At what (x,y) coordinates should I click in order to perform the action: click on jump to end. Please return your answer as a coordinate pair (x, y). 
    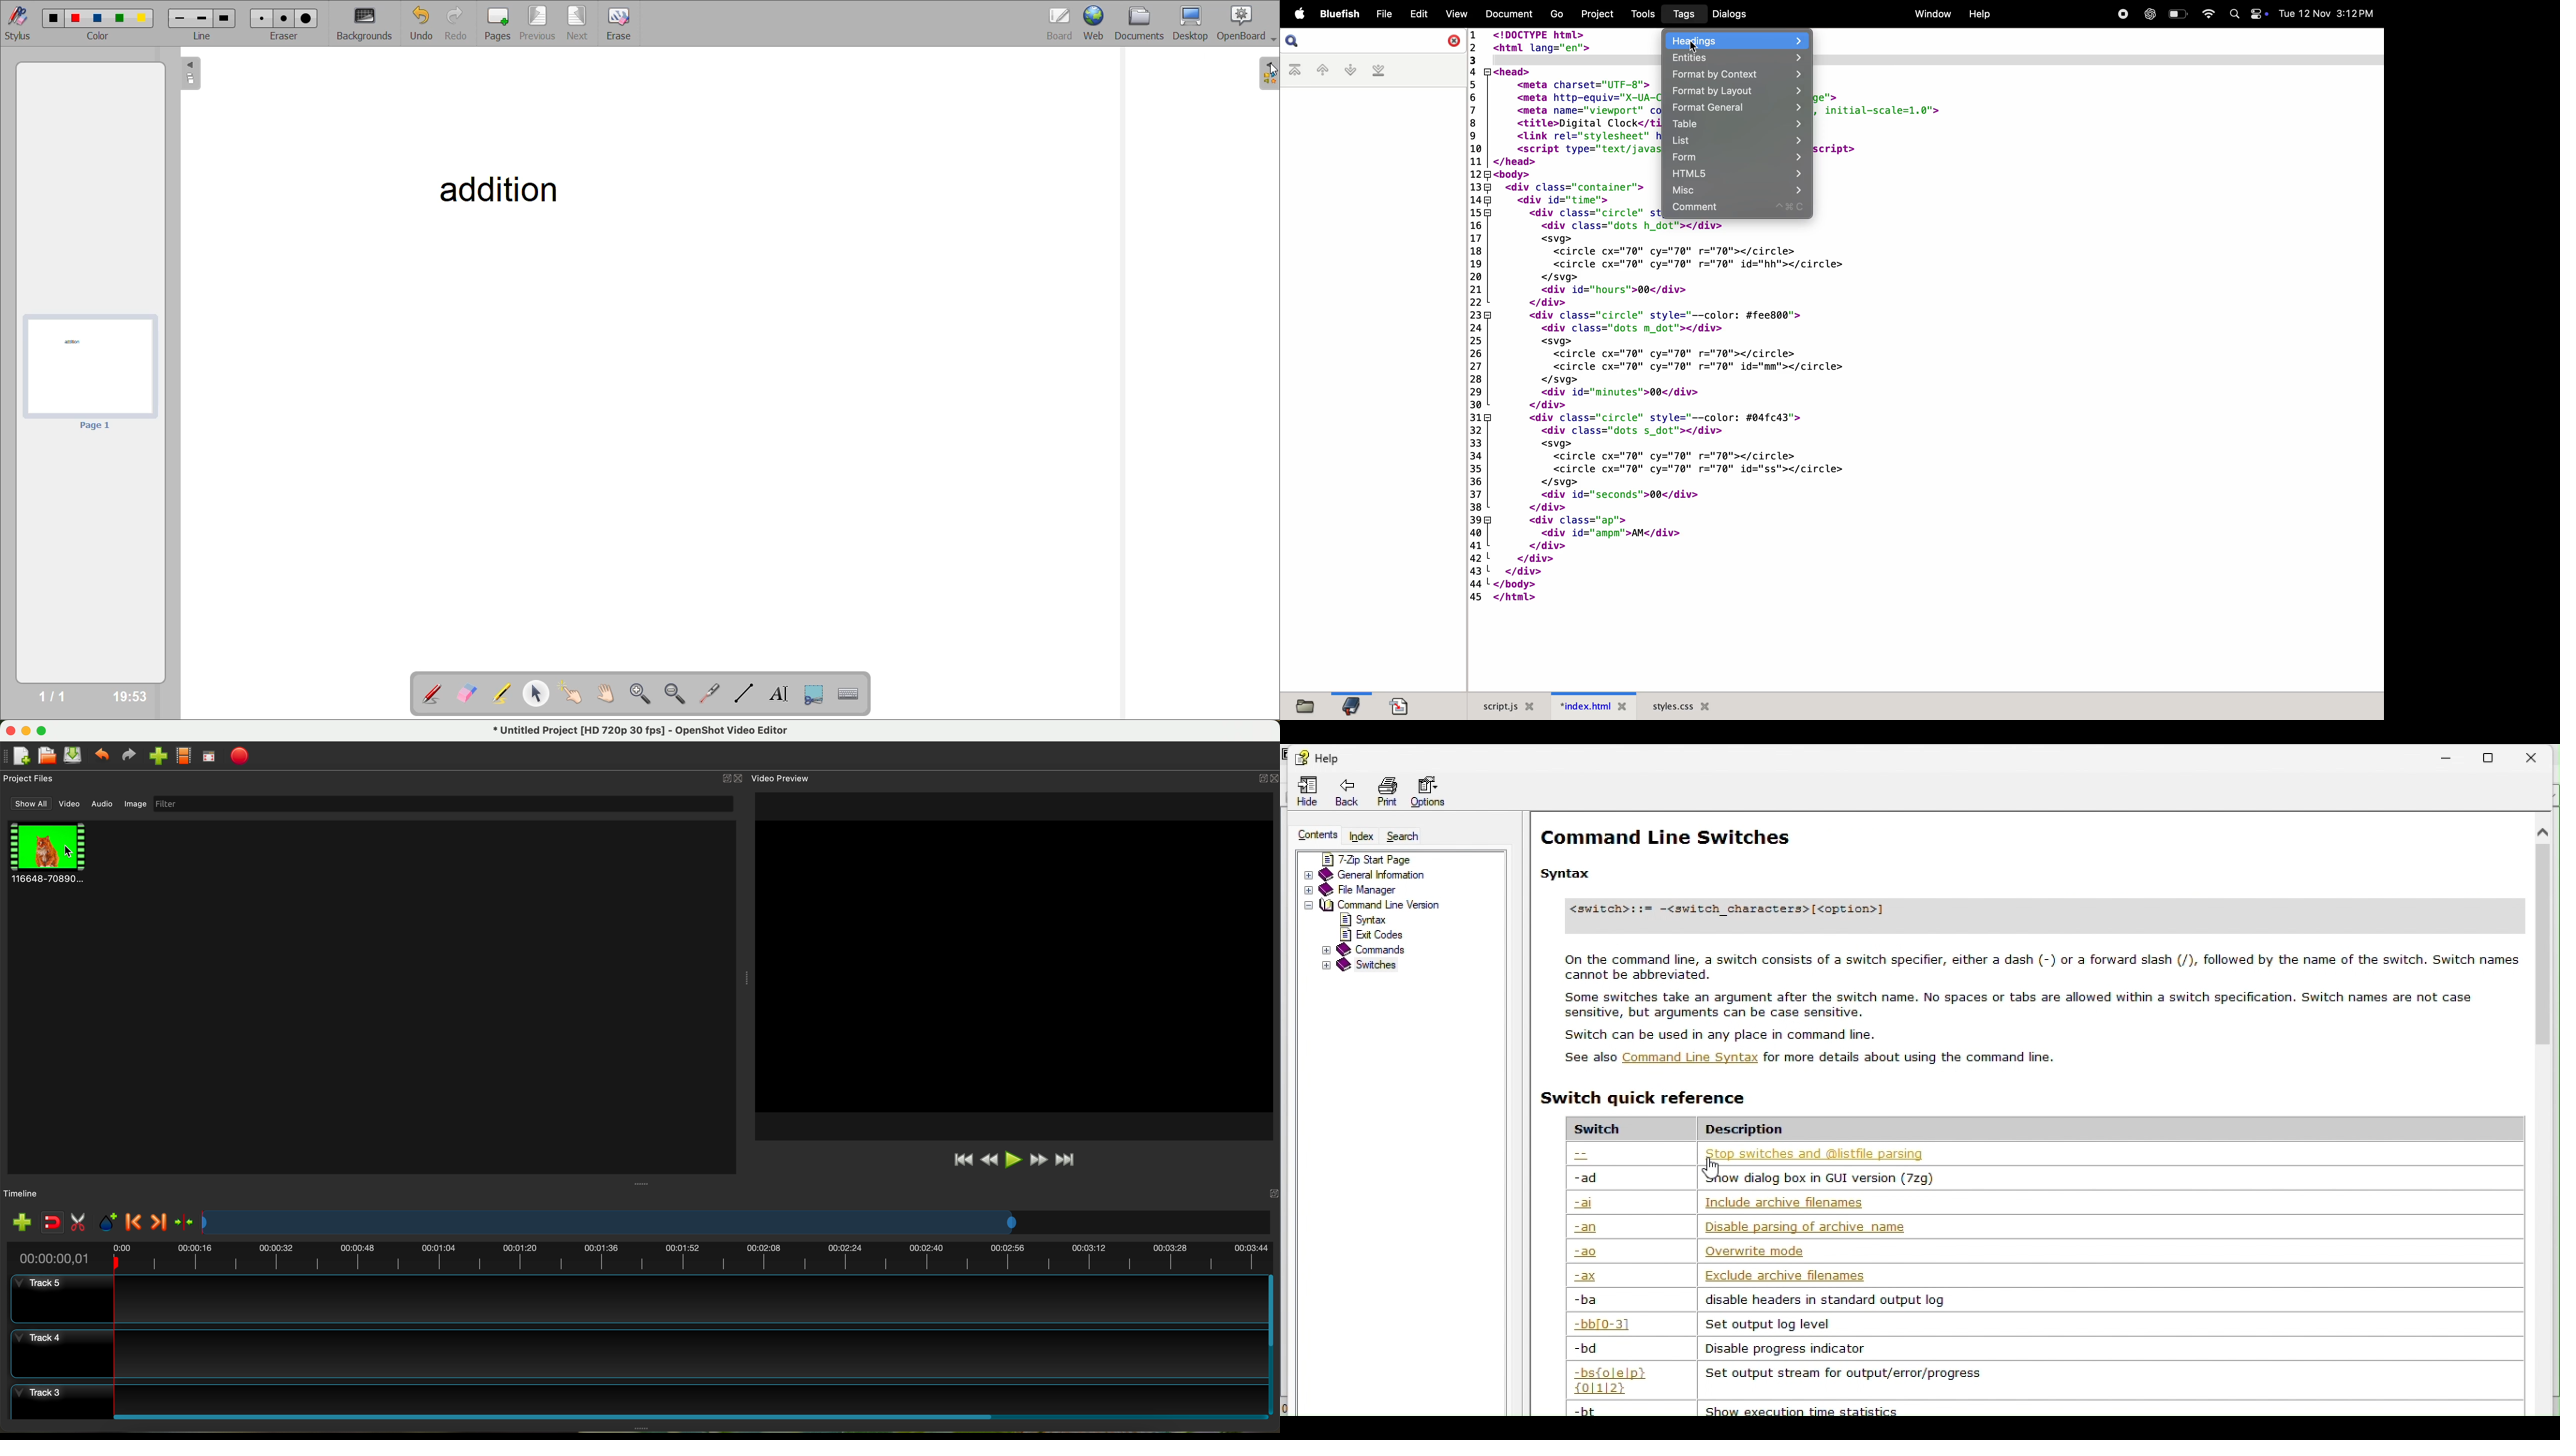
    Looking at the image, I should click on (1066, 1161).